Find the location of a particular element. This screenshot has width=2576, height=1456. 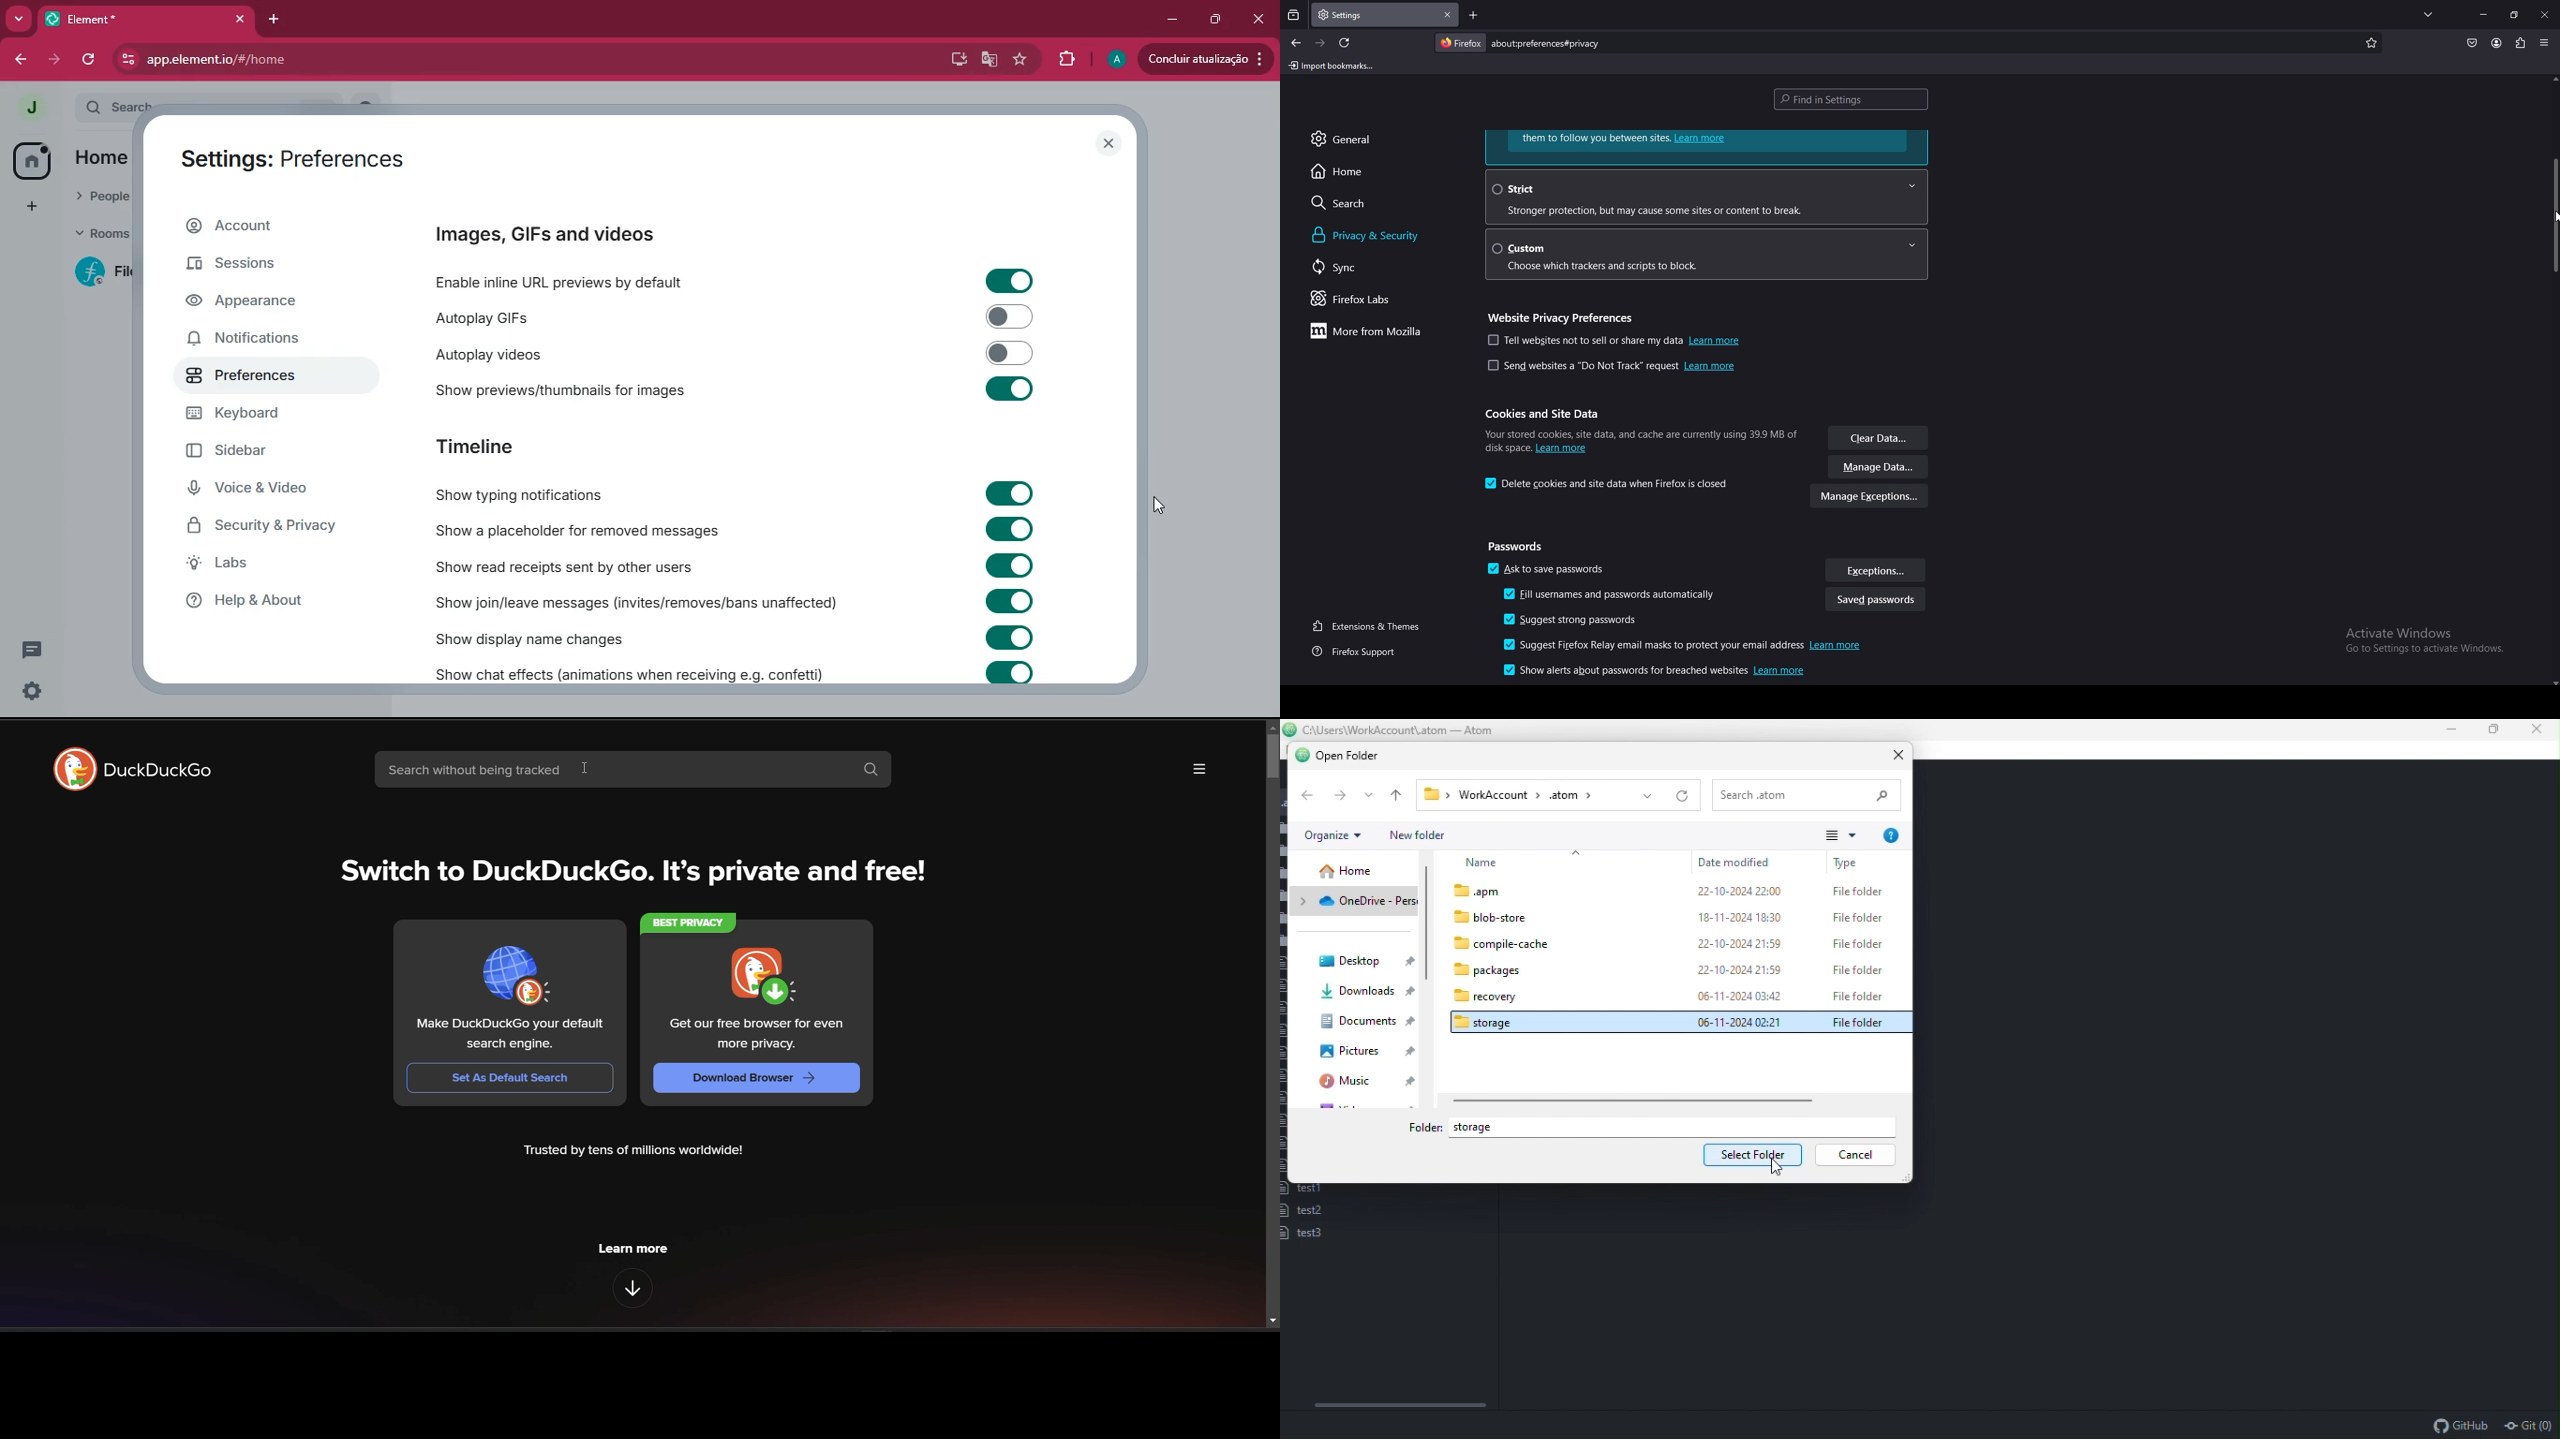

show display name changes is located at coordinates (546, 640).